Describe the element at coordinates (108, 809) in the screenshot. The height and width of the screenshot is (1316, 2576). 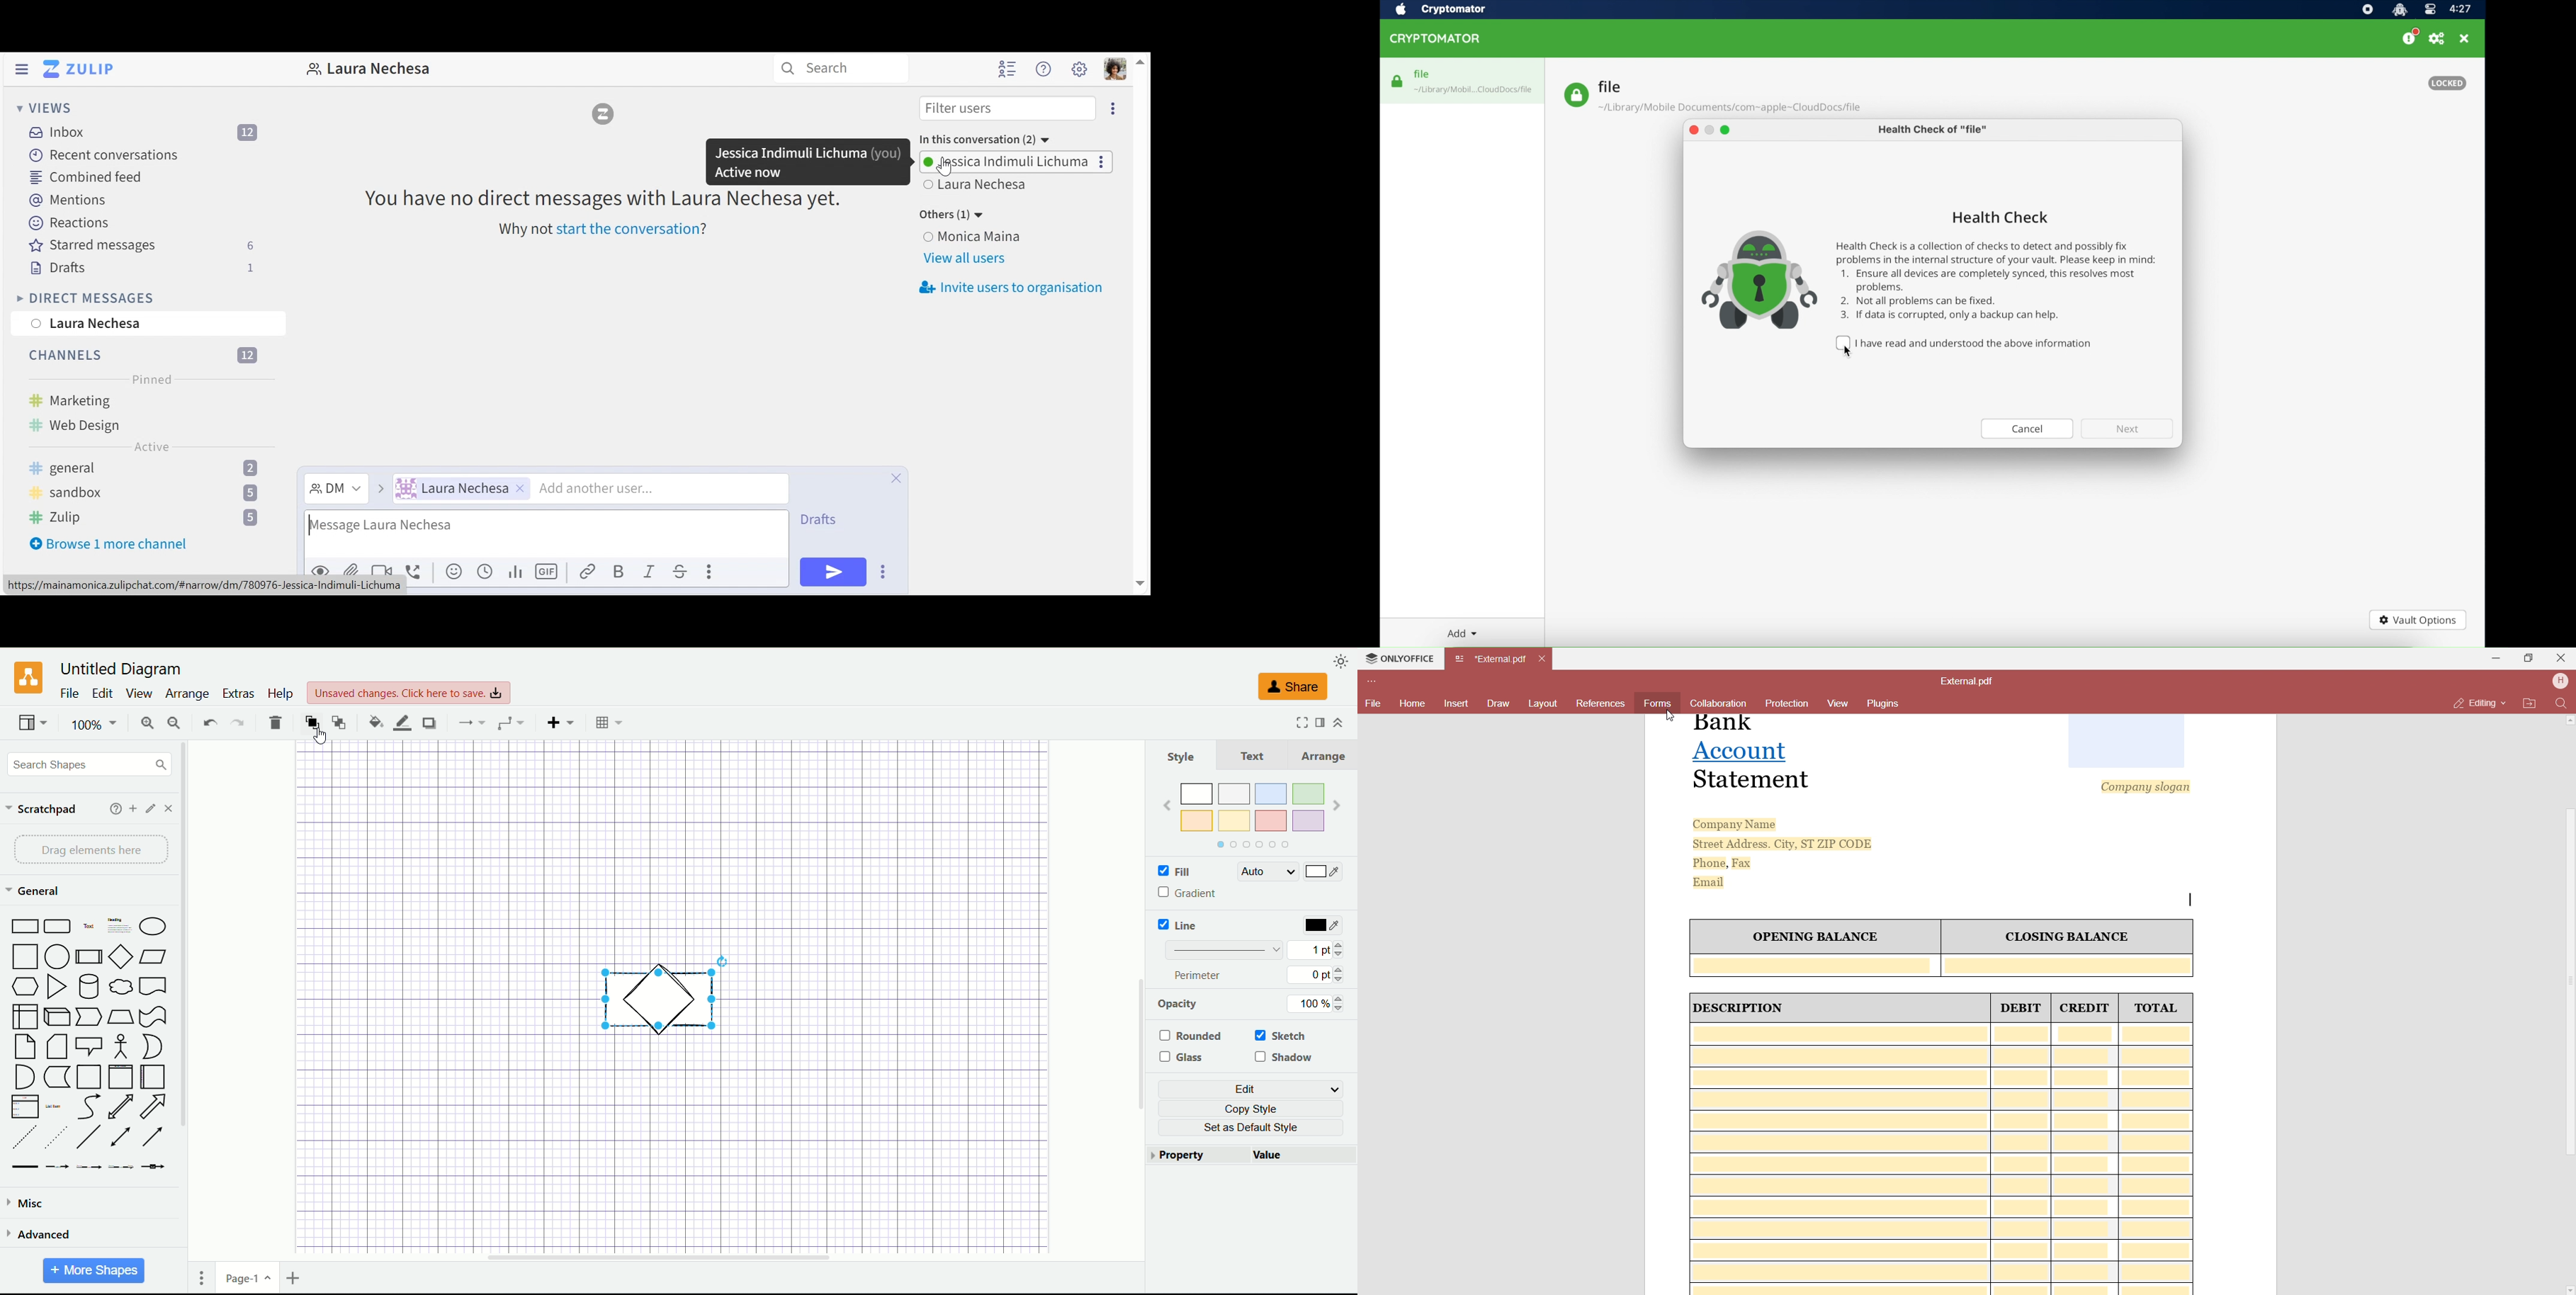
I see `help` at that location.